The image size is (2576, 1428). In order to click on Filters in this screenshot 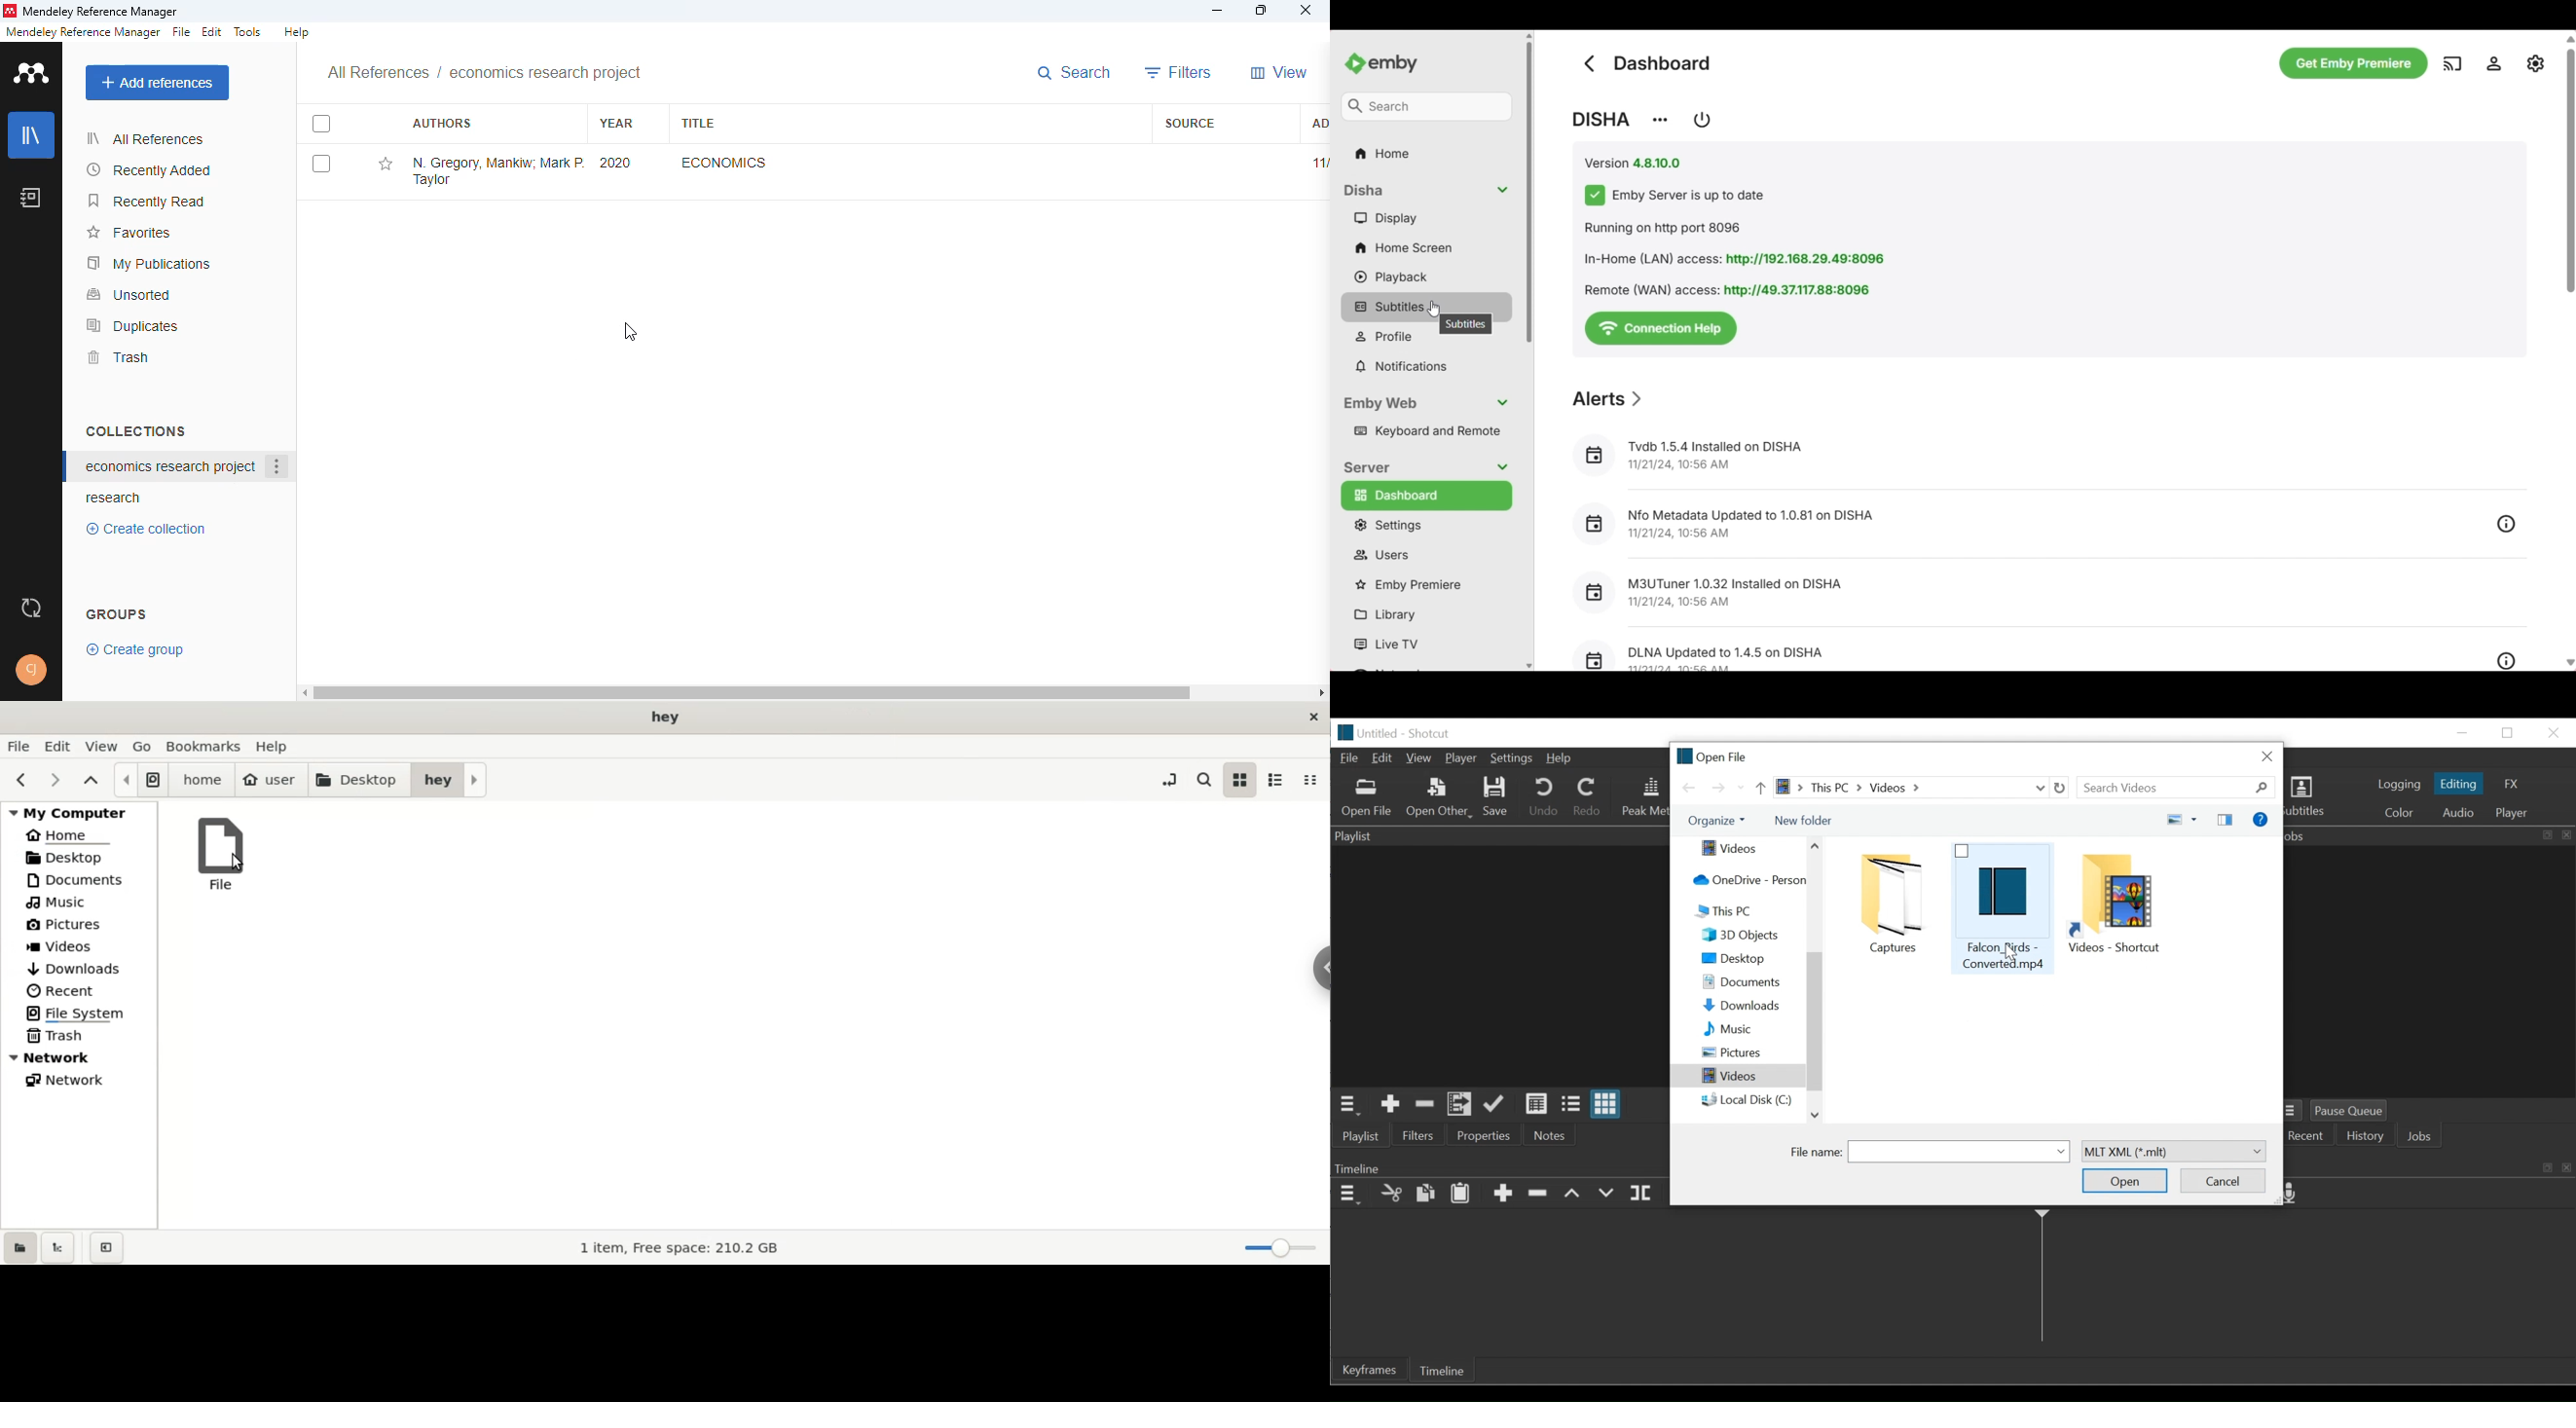, I will do `click(1417, 1134)`.